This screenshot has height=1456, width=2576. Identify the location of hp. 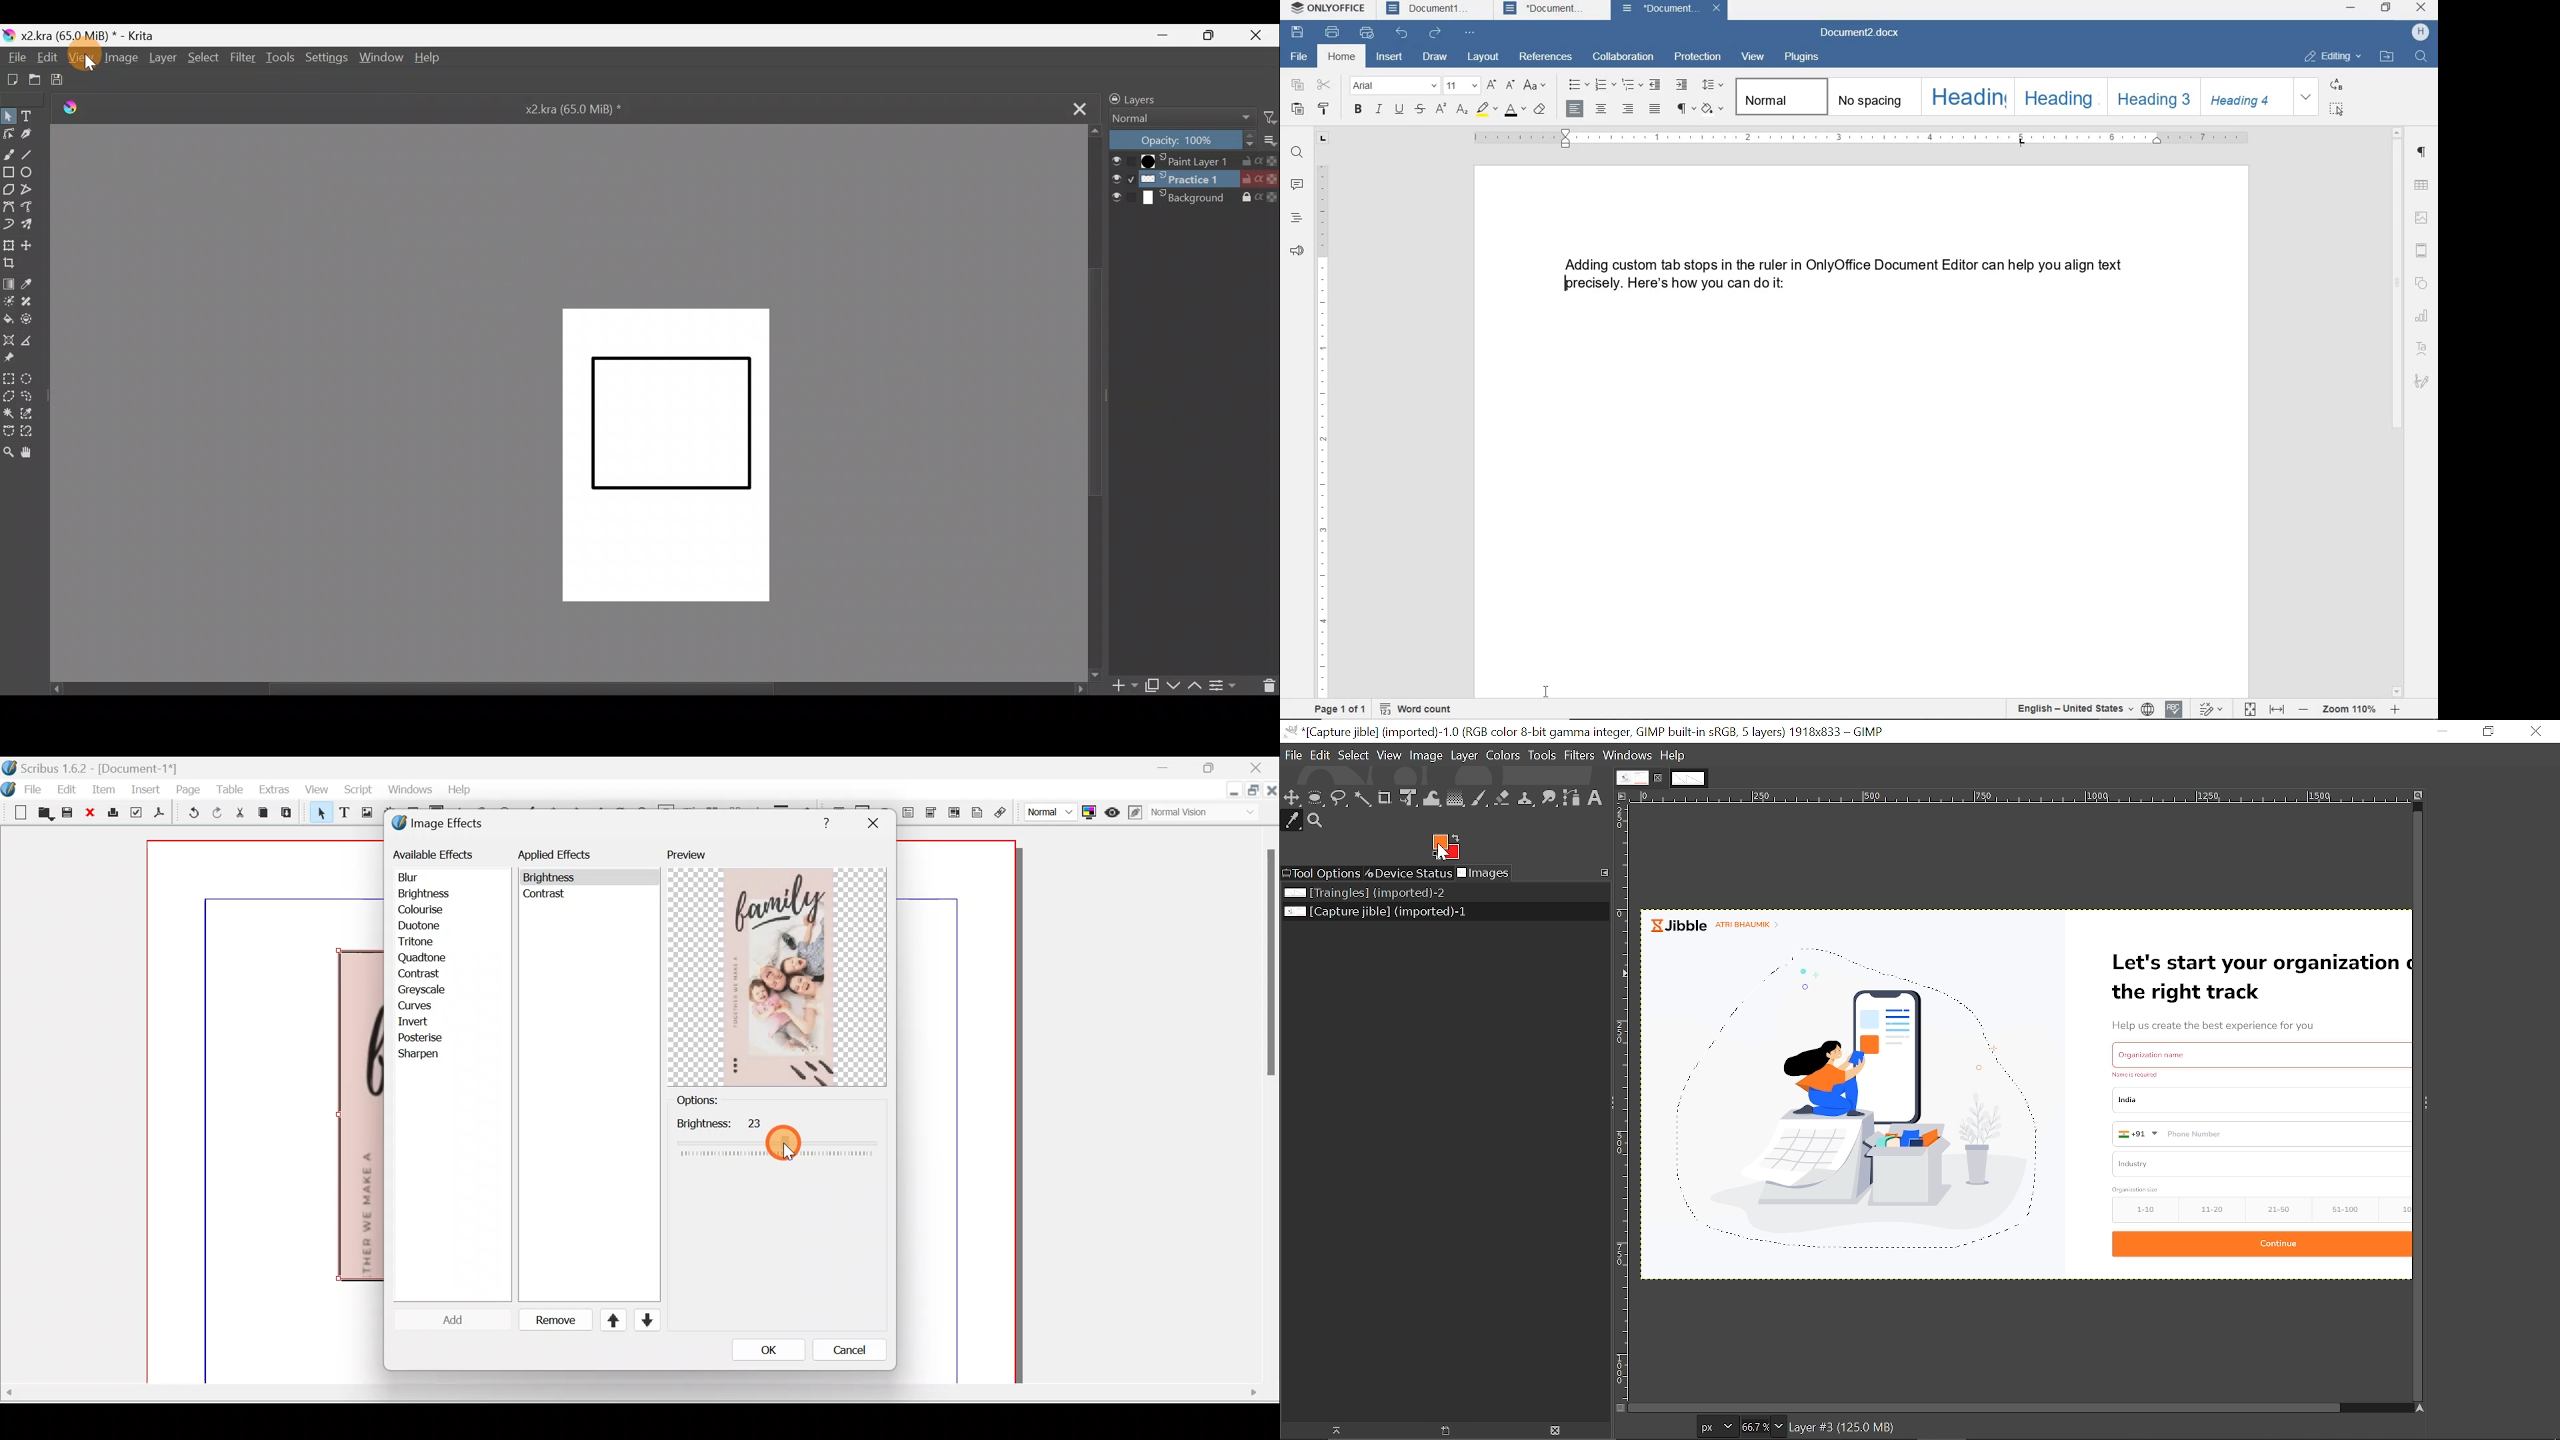
(2423, 32).